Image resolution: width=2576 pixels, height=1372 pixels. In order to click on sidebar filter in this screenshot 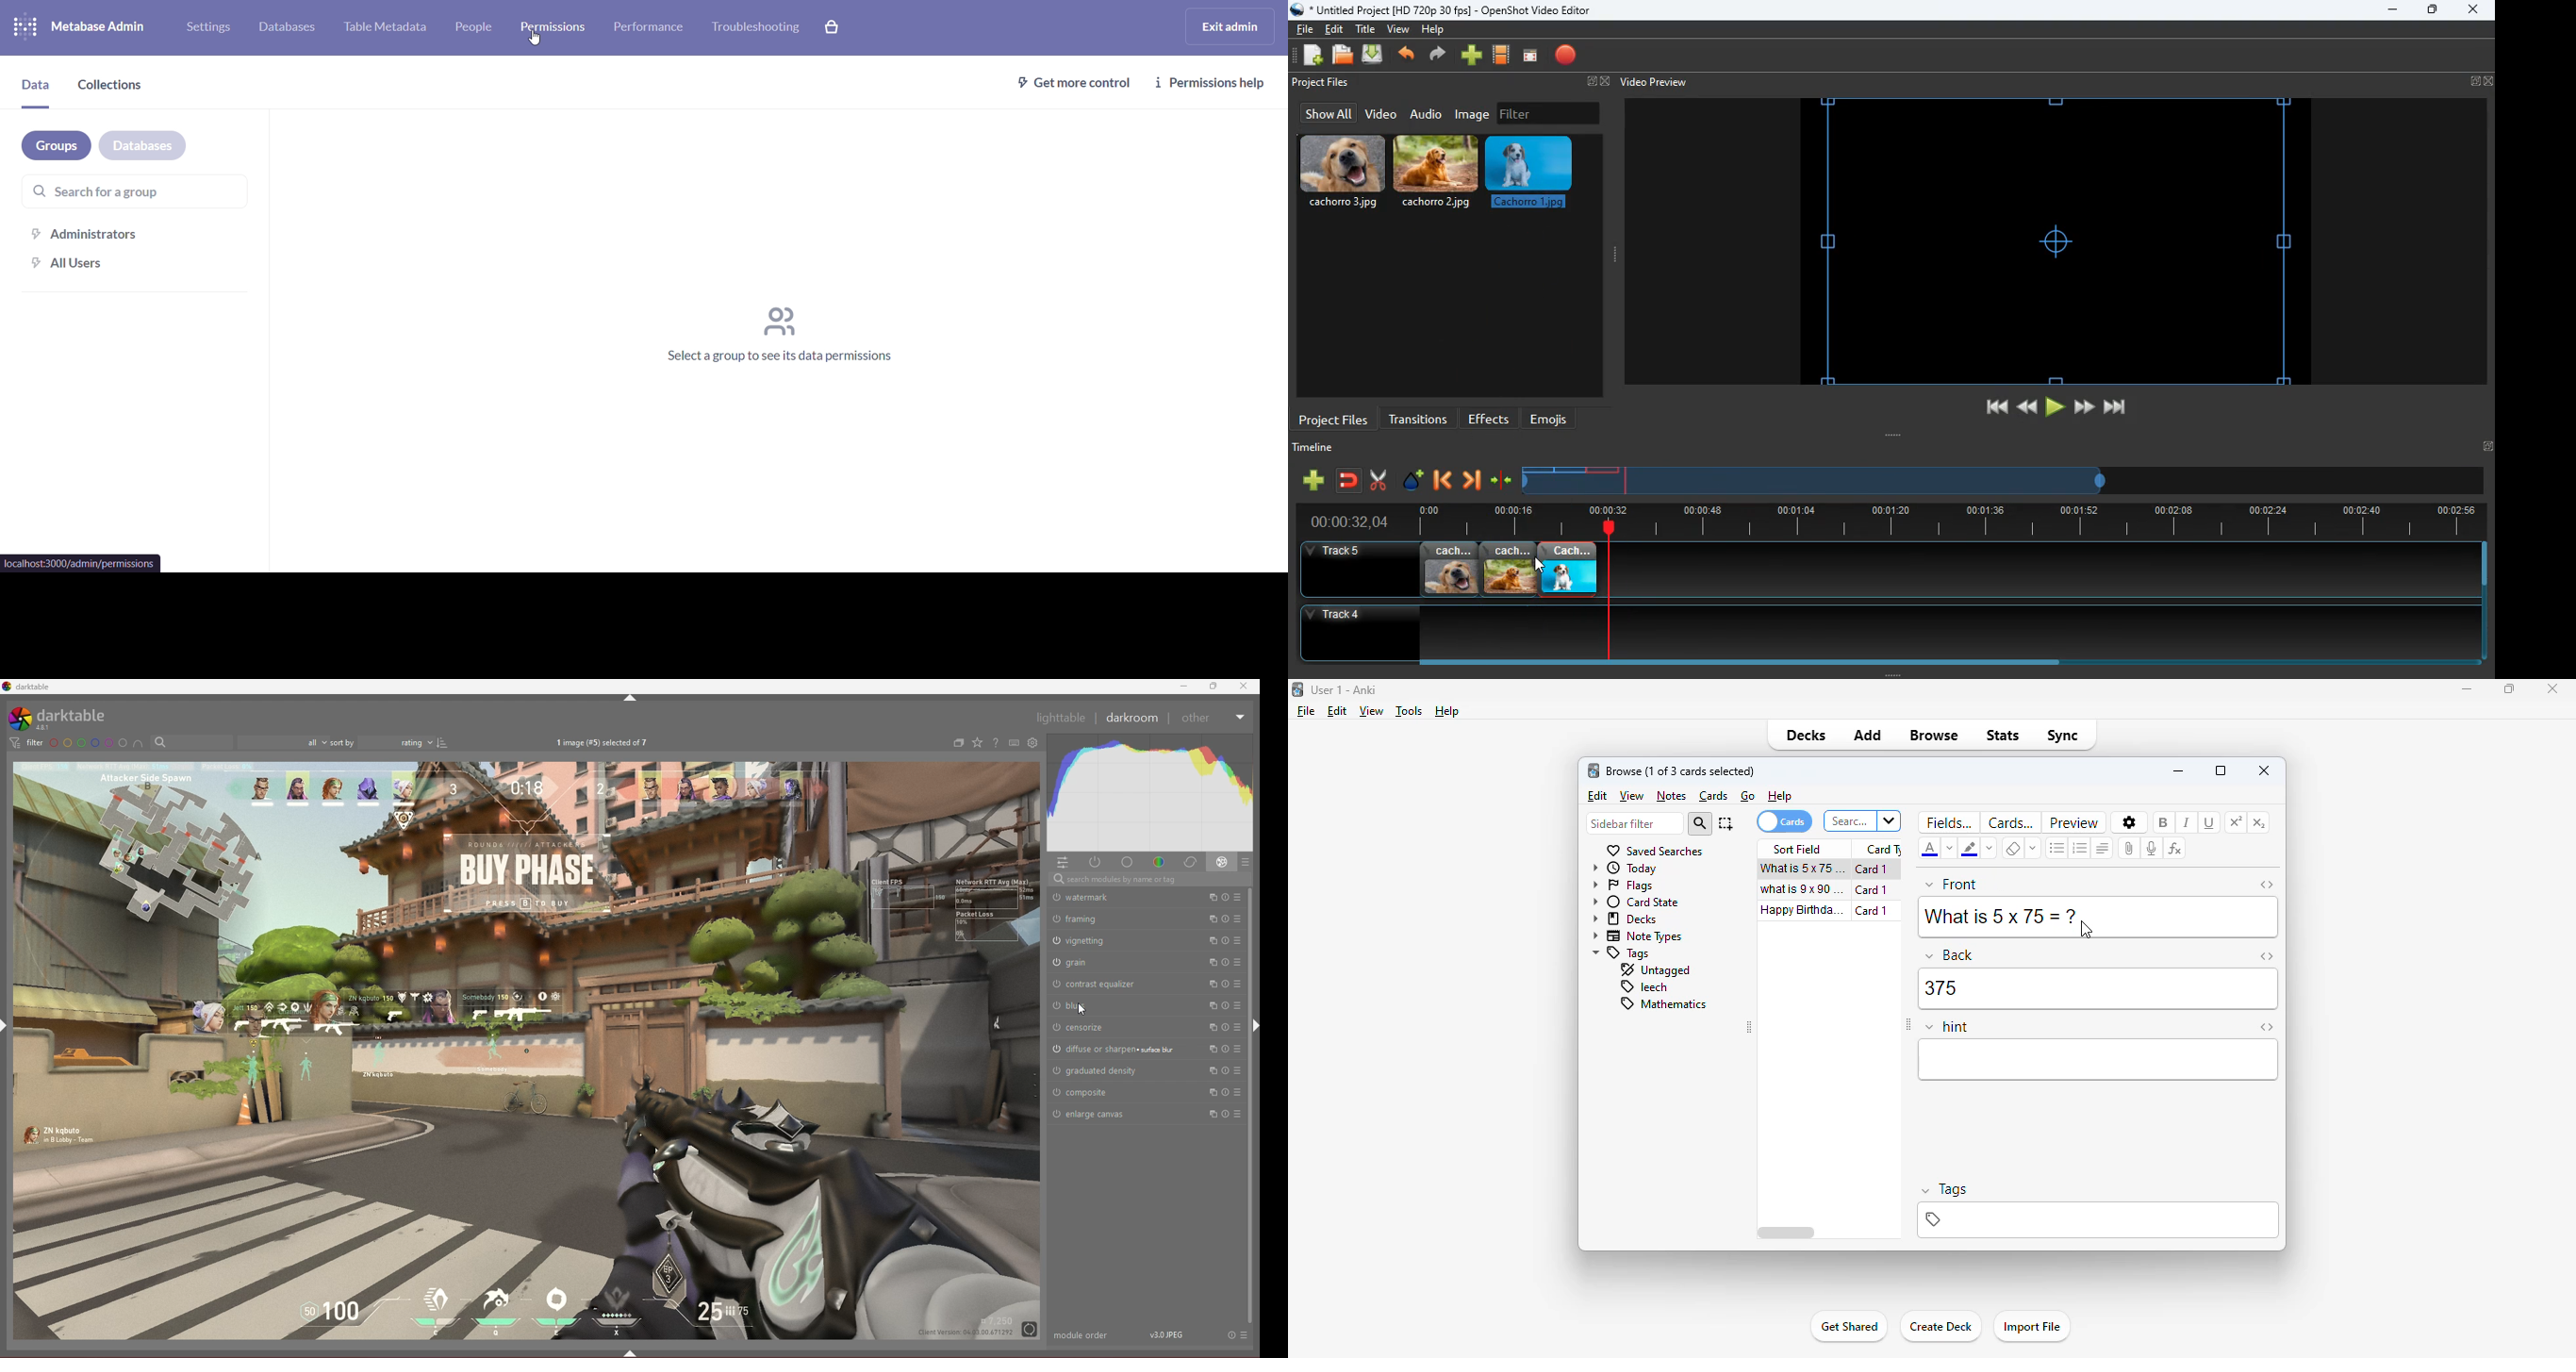, I will do `click(1633, 823)`.